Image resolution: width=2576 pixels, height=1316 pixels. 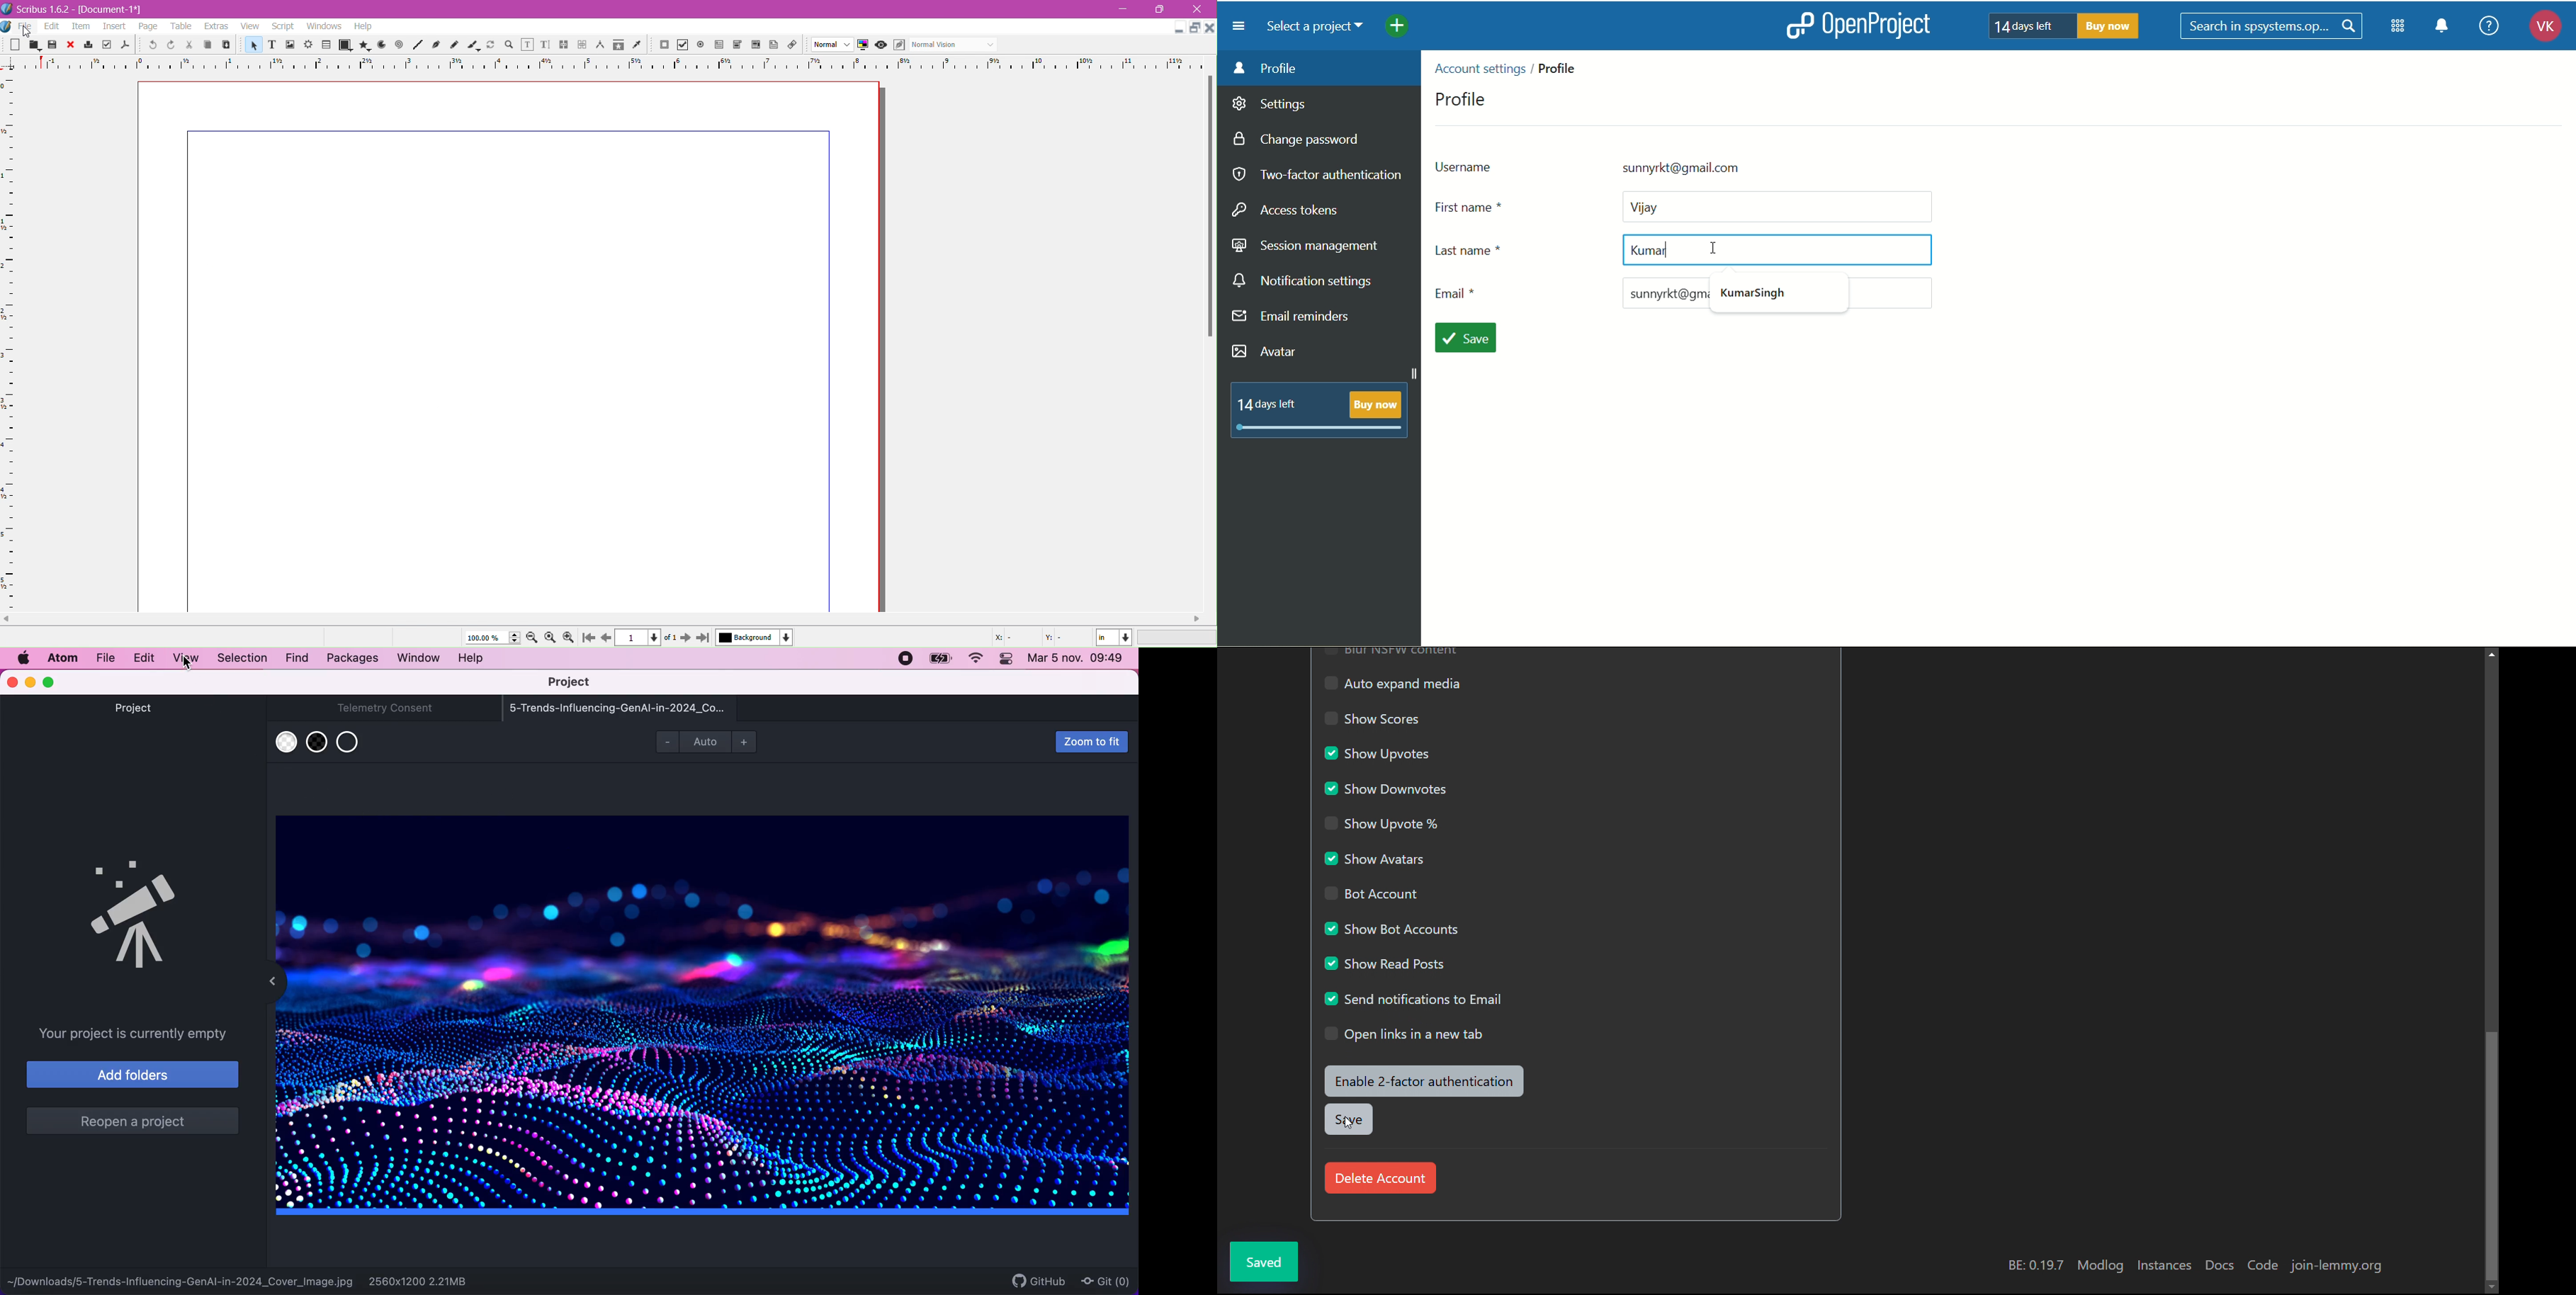 I want to click on 5-trends-influencing-genai-in-2024_co..., so click(x=640, y=709).